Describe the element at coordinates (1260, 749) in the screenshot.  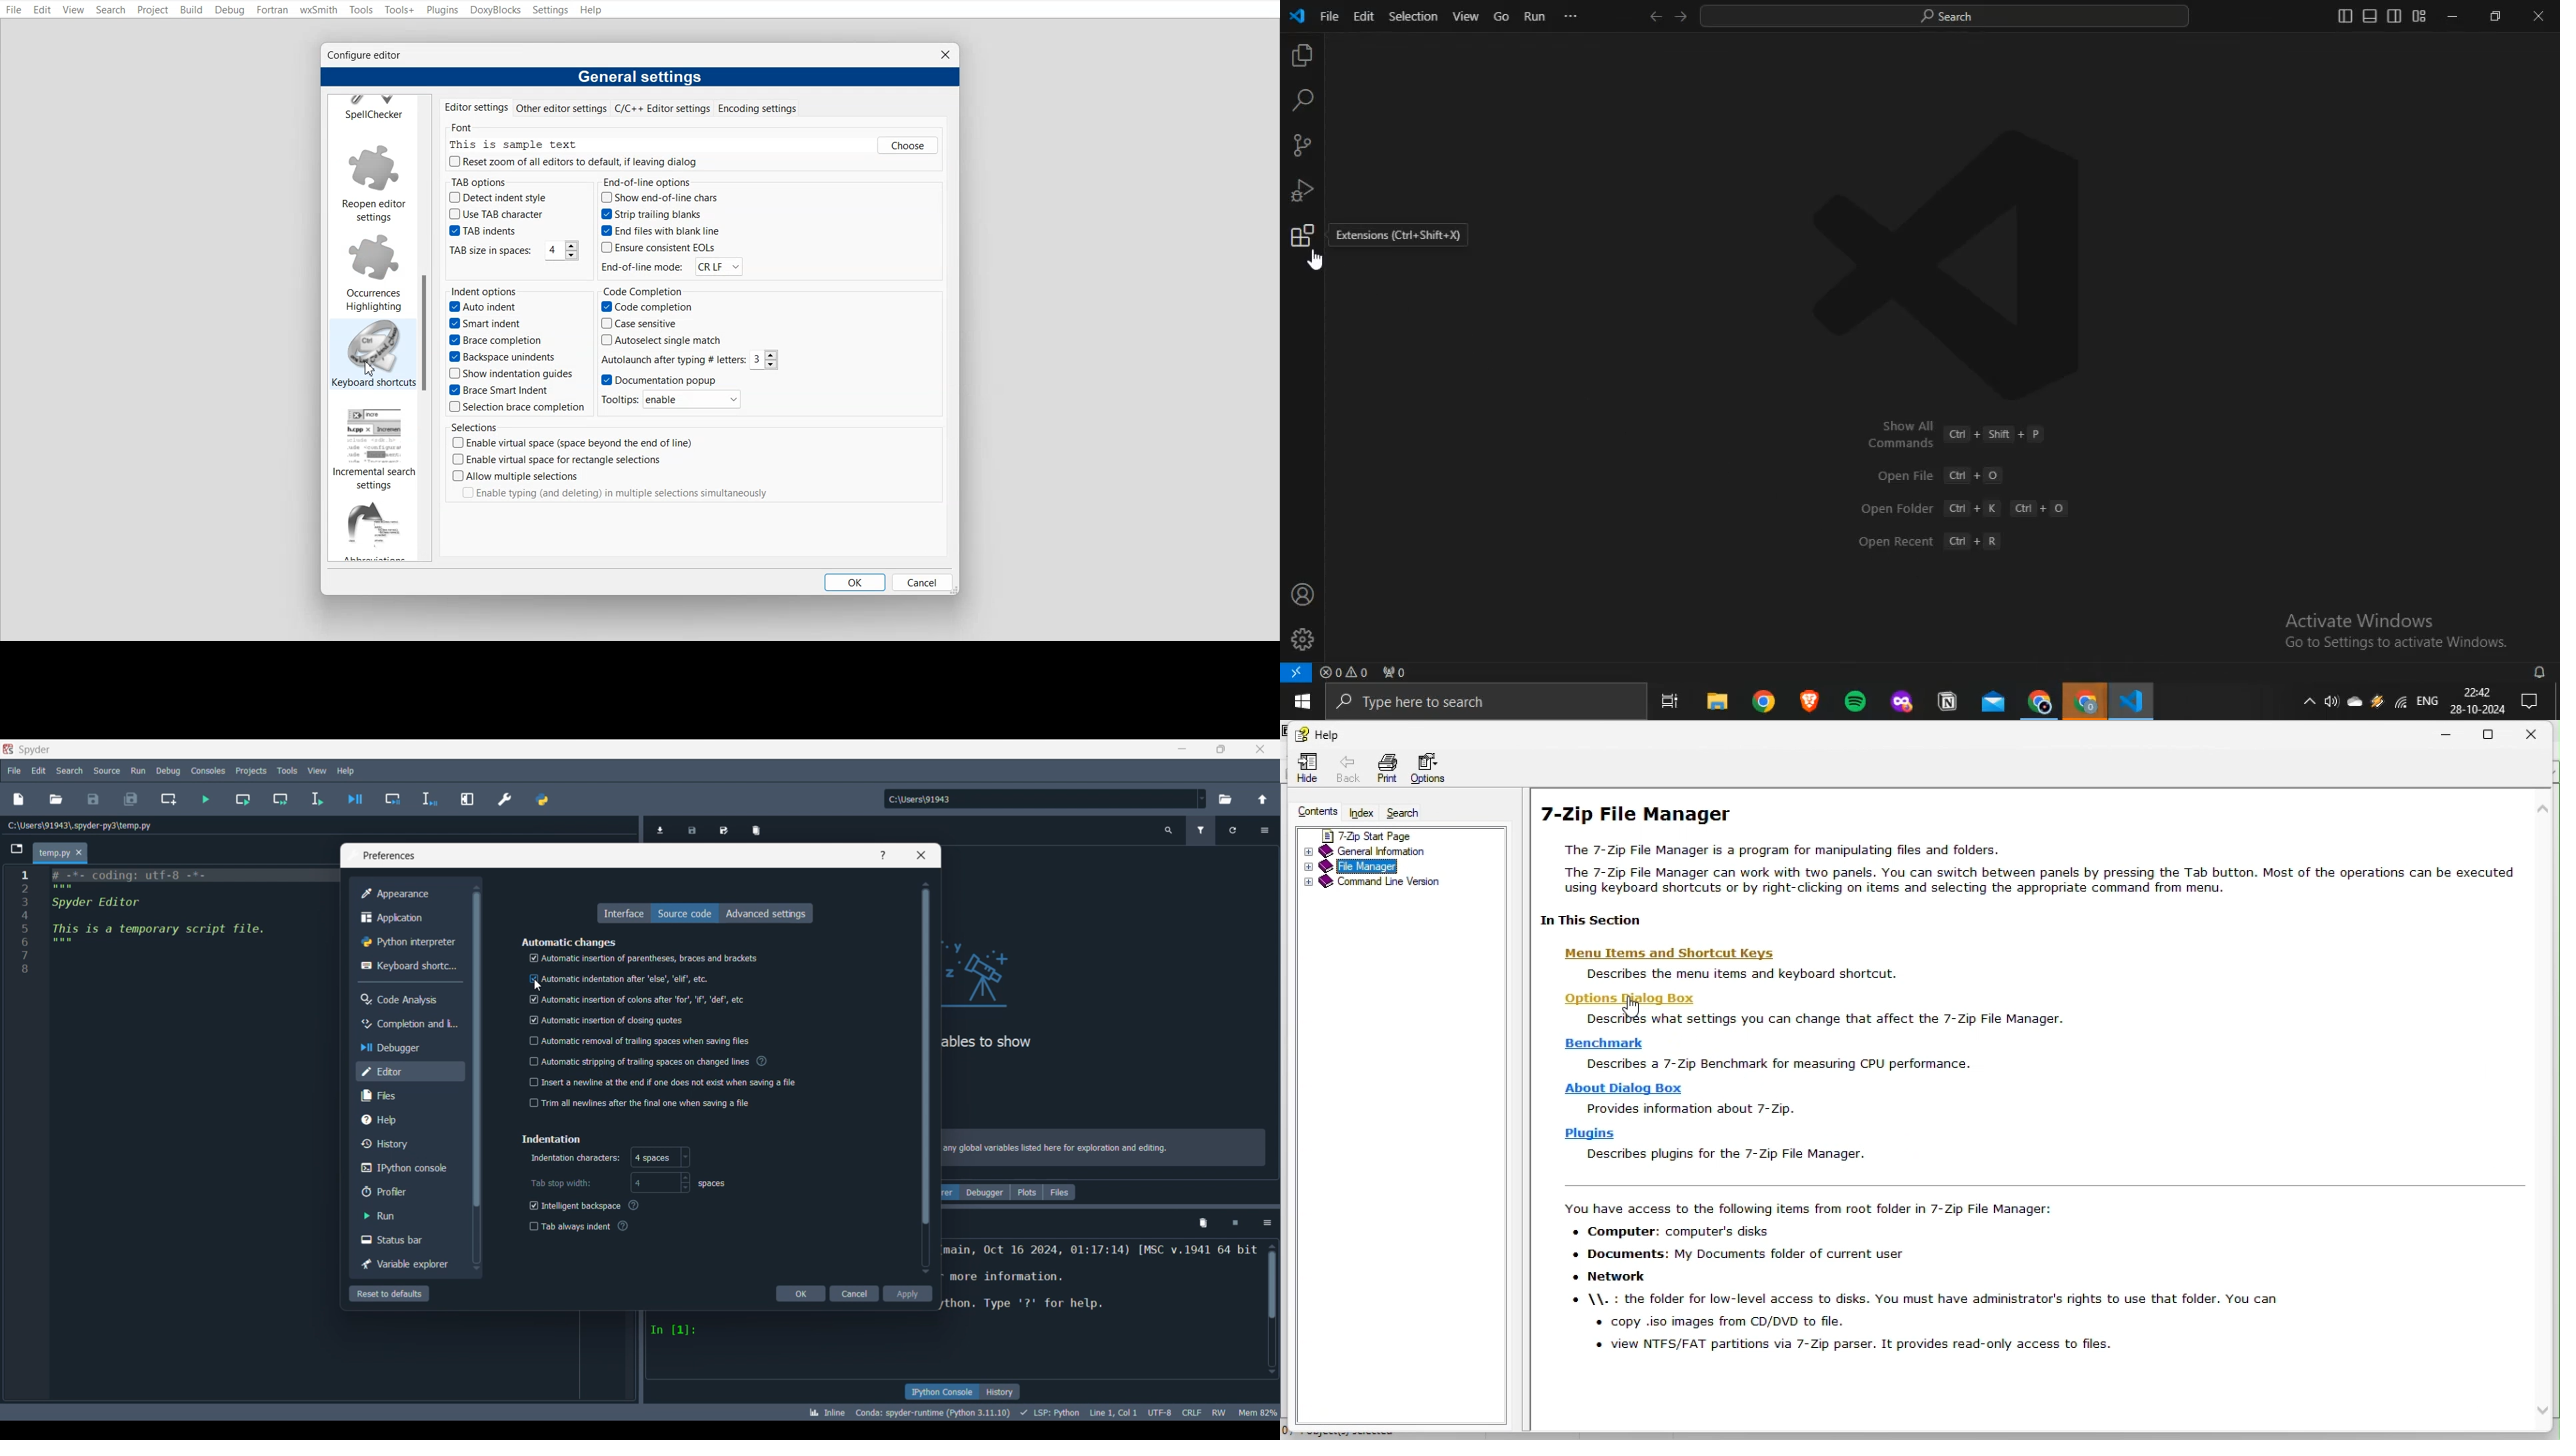
I see `Close interface` at that location.